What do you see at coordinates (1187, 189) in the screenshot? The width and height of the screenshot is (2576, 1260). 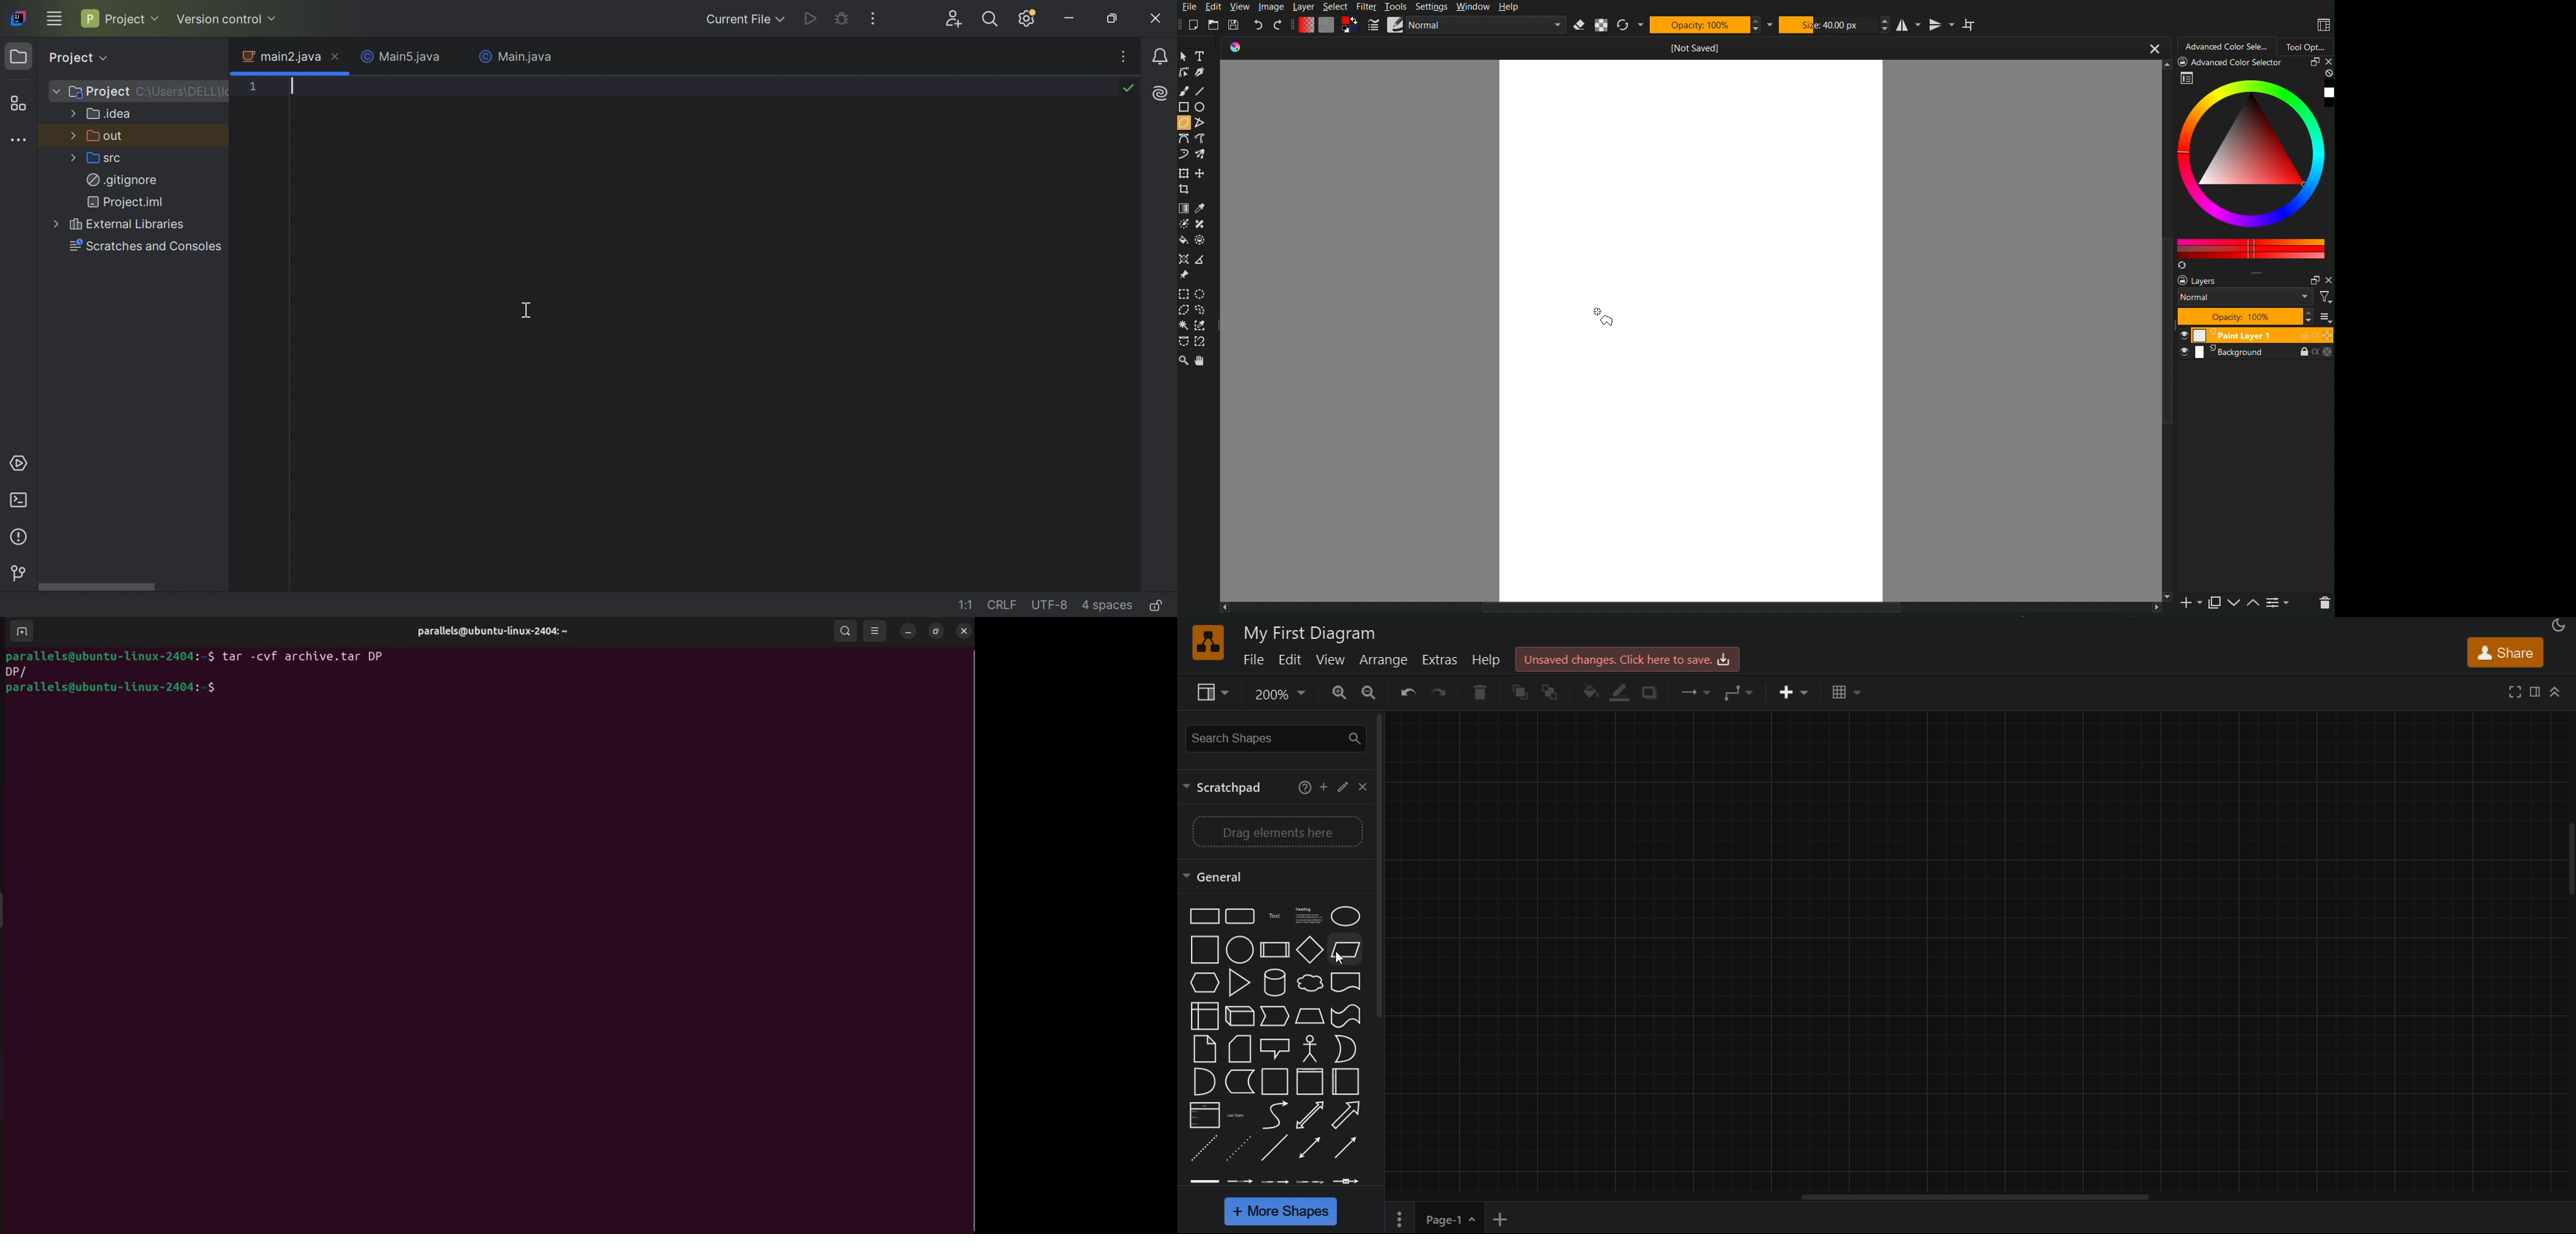 I see `crop the image to an area` at bounding box center [1187, 189].